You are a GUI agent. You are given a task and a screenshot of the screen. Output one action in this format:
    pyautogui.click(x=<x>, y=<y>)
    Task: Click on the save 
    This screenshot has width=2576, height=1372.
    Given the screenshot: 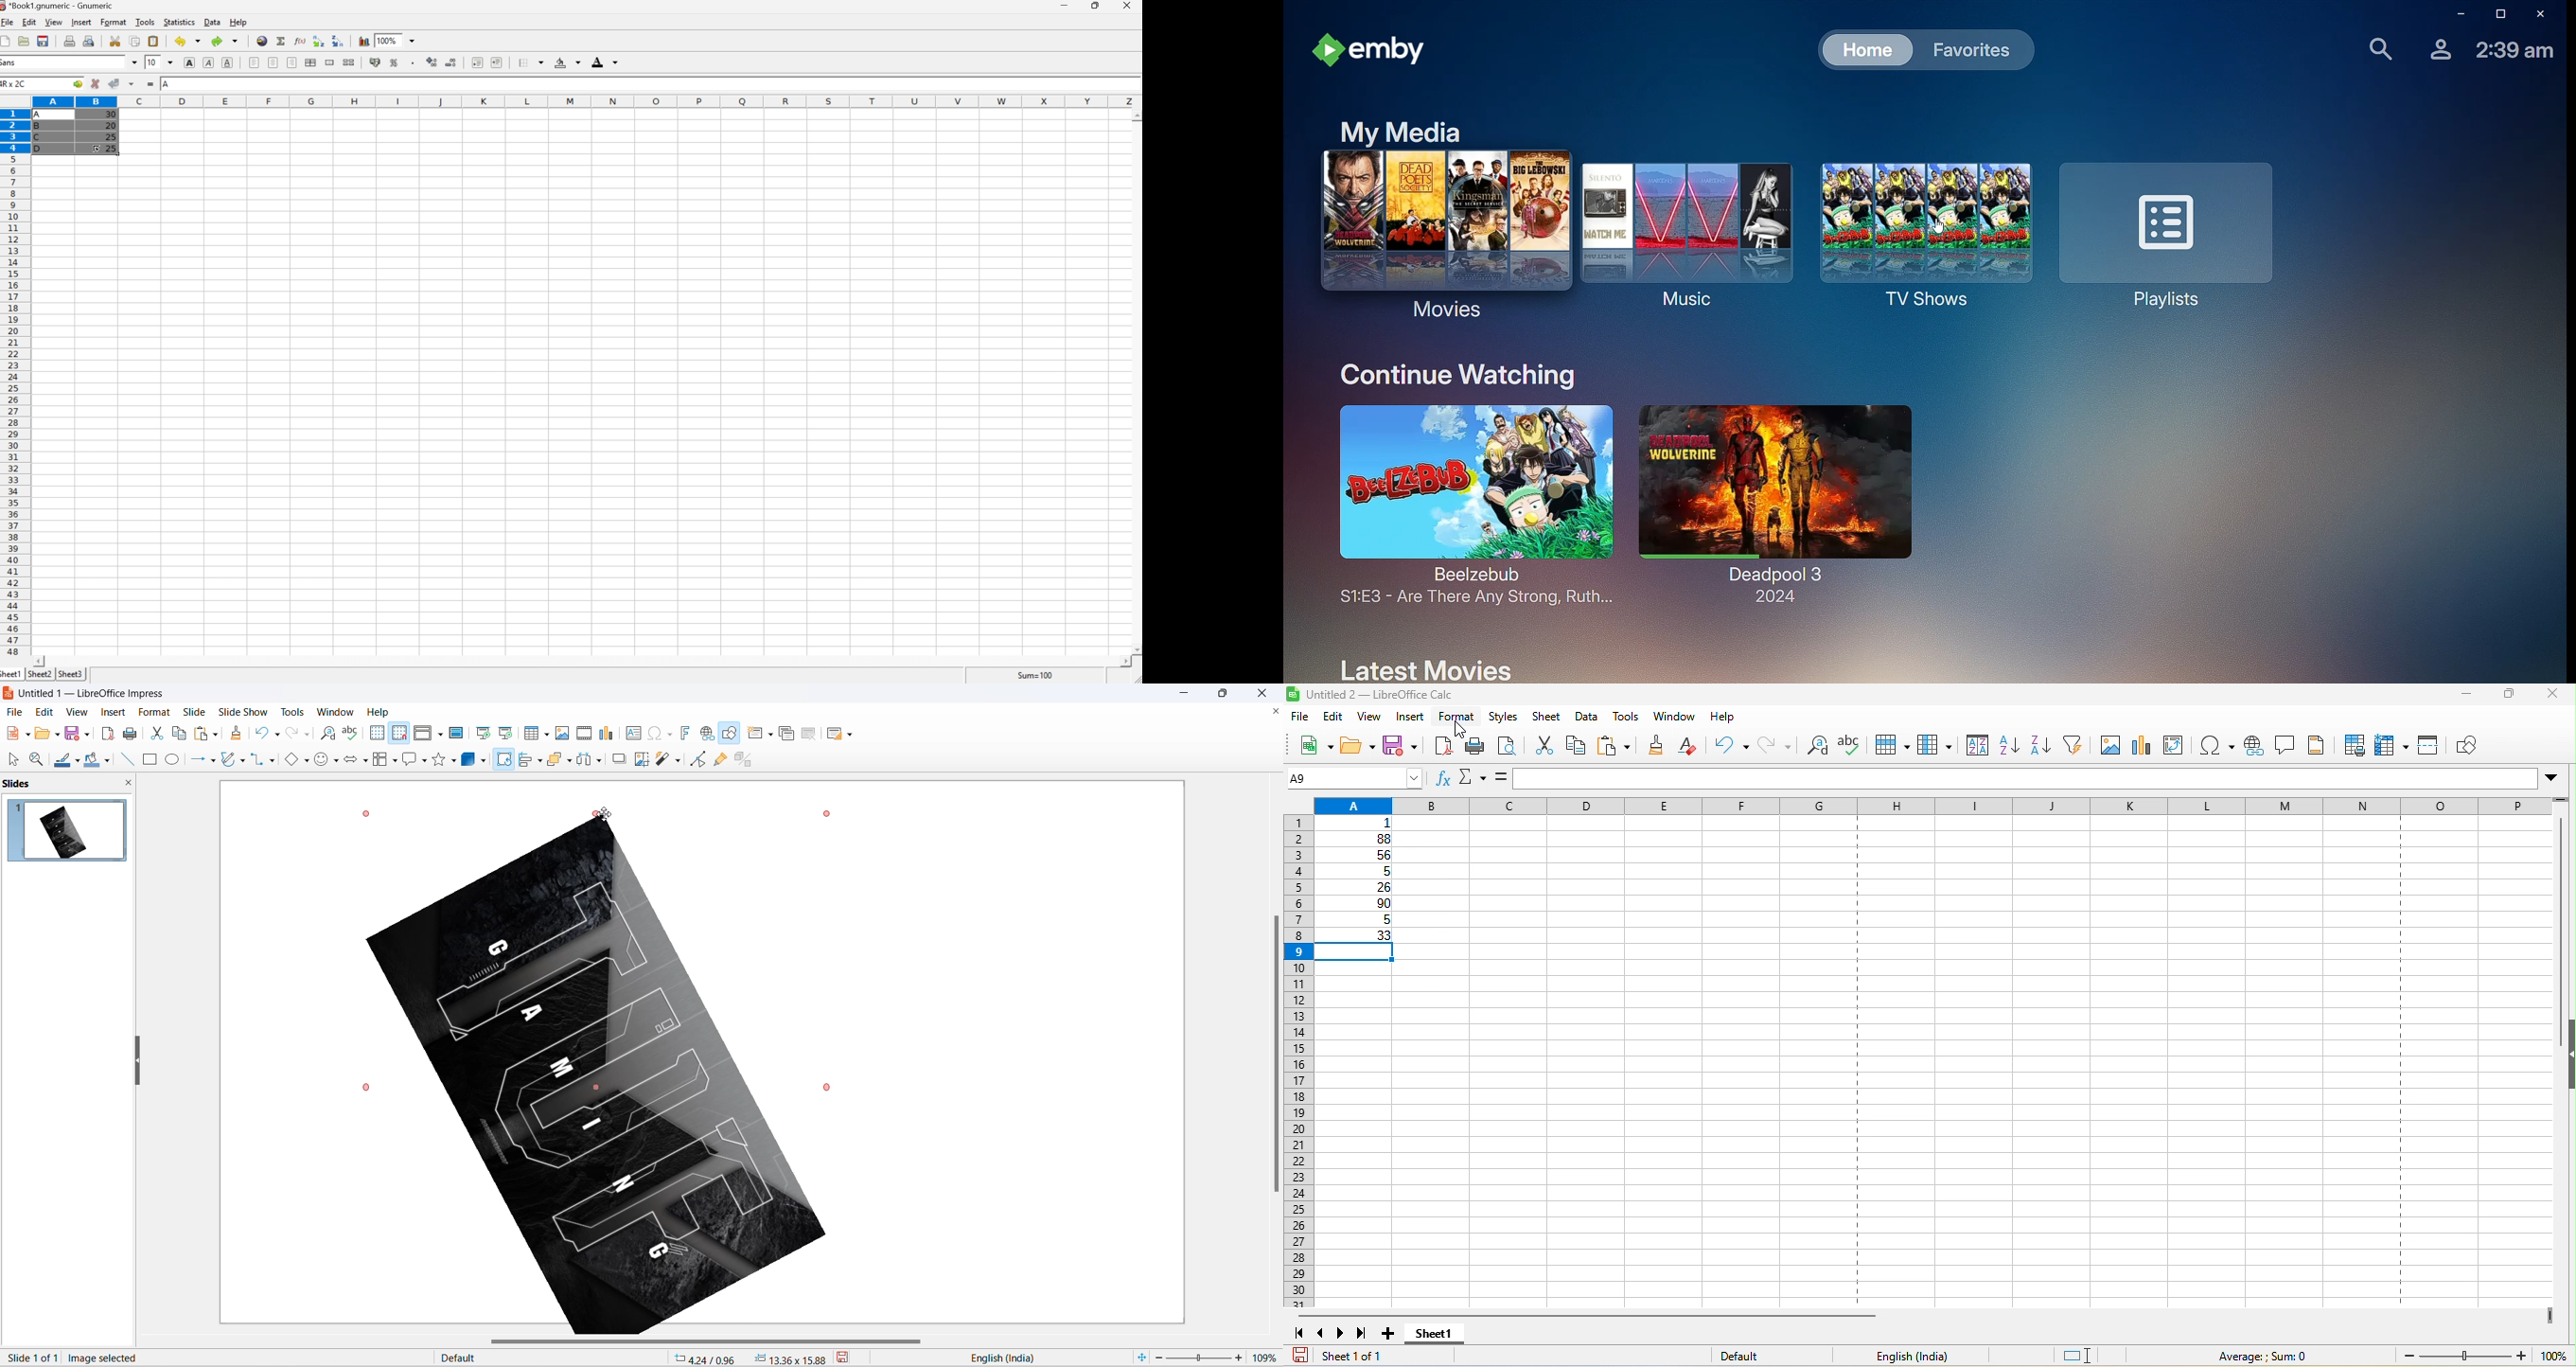 What is the action you would take?
    pyautogui.click(x=73, y=735)
    